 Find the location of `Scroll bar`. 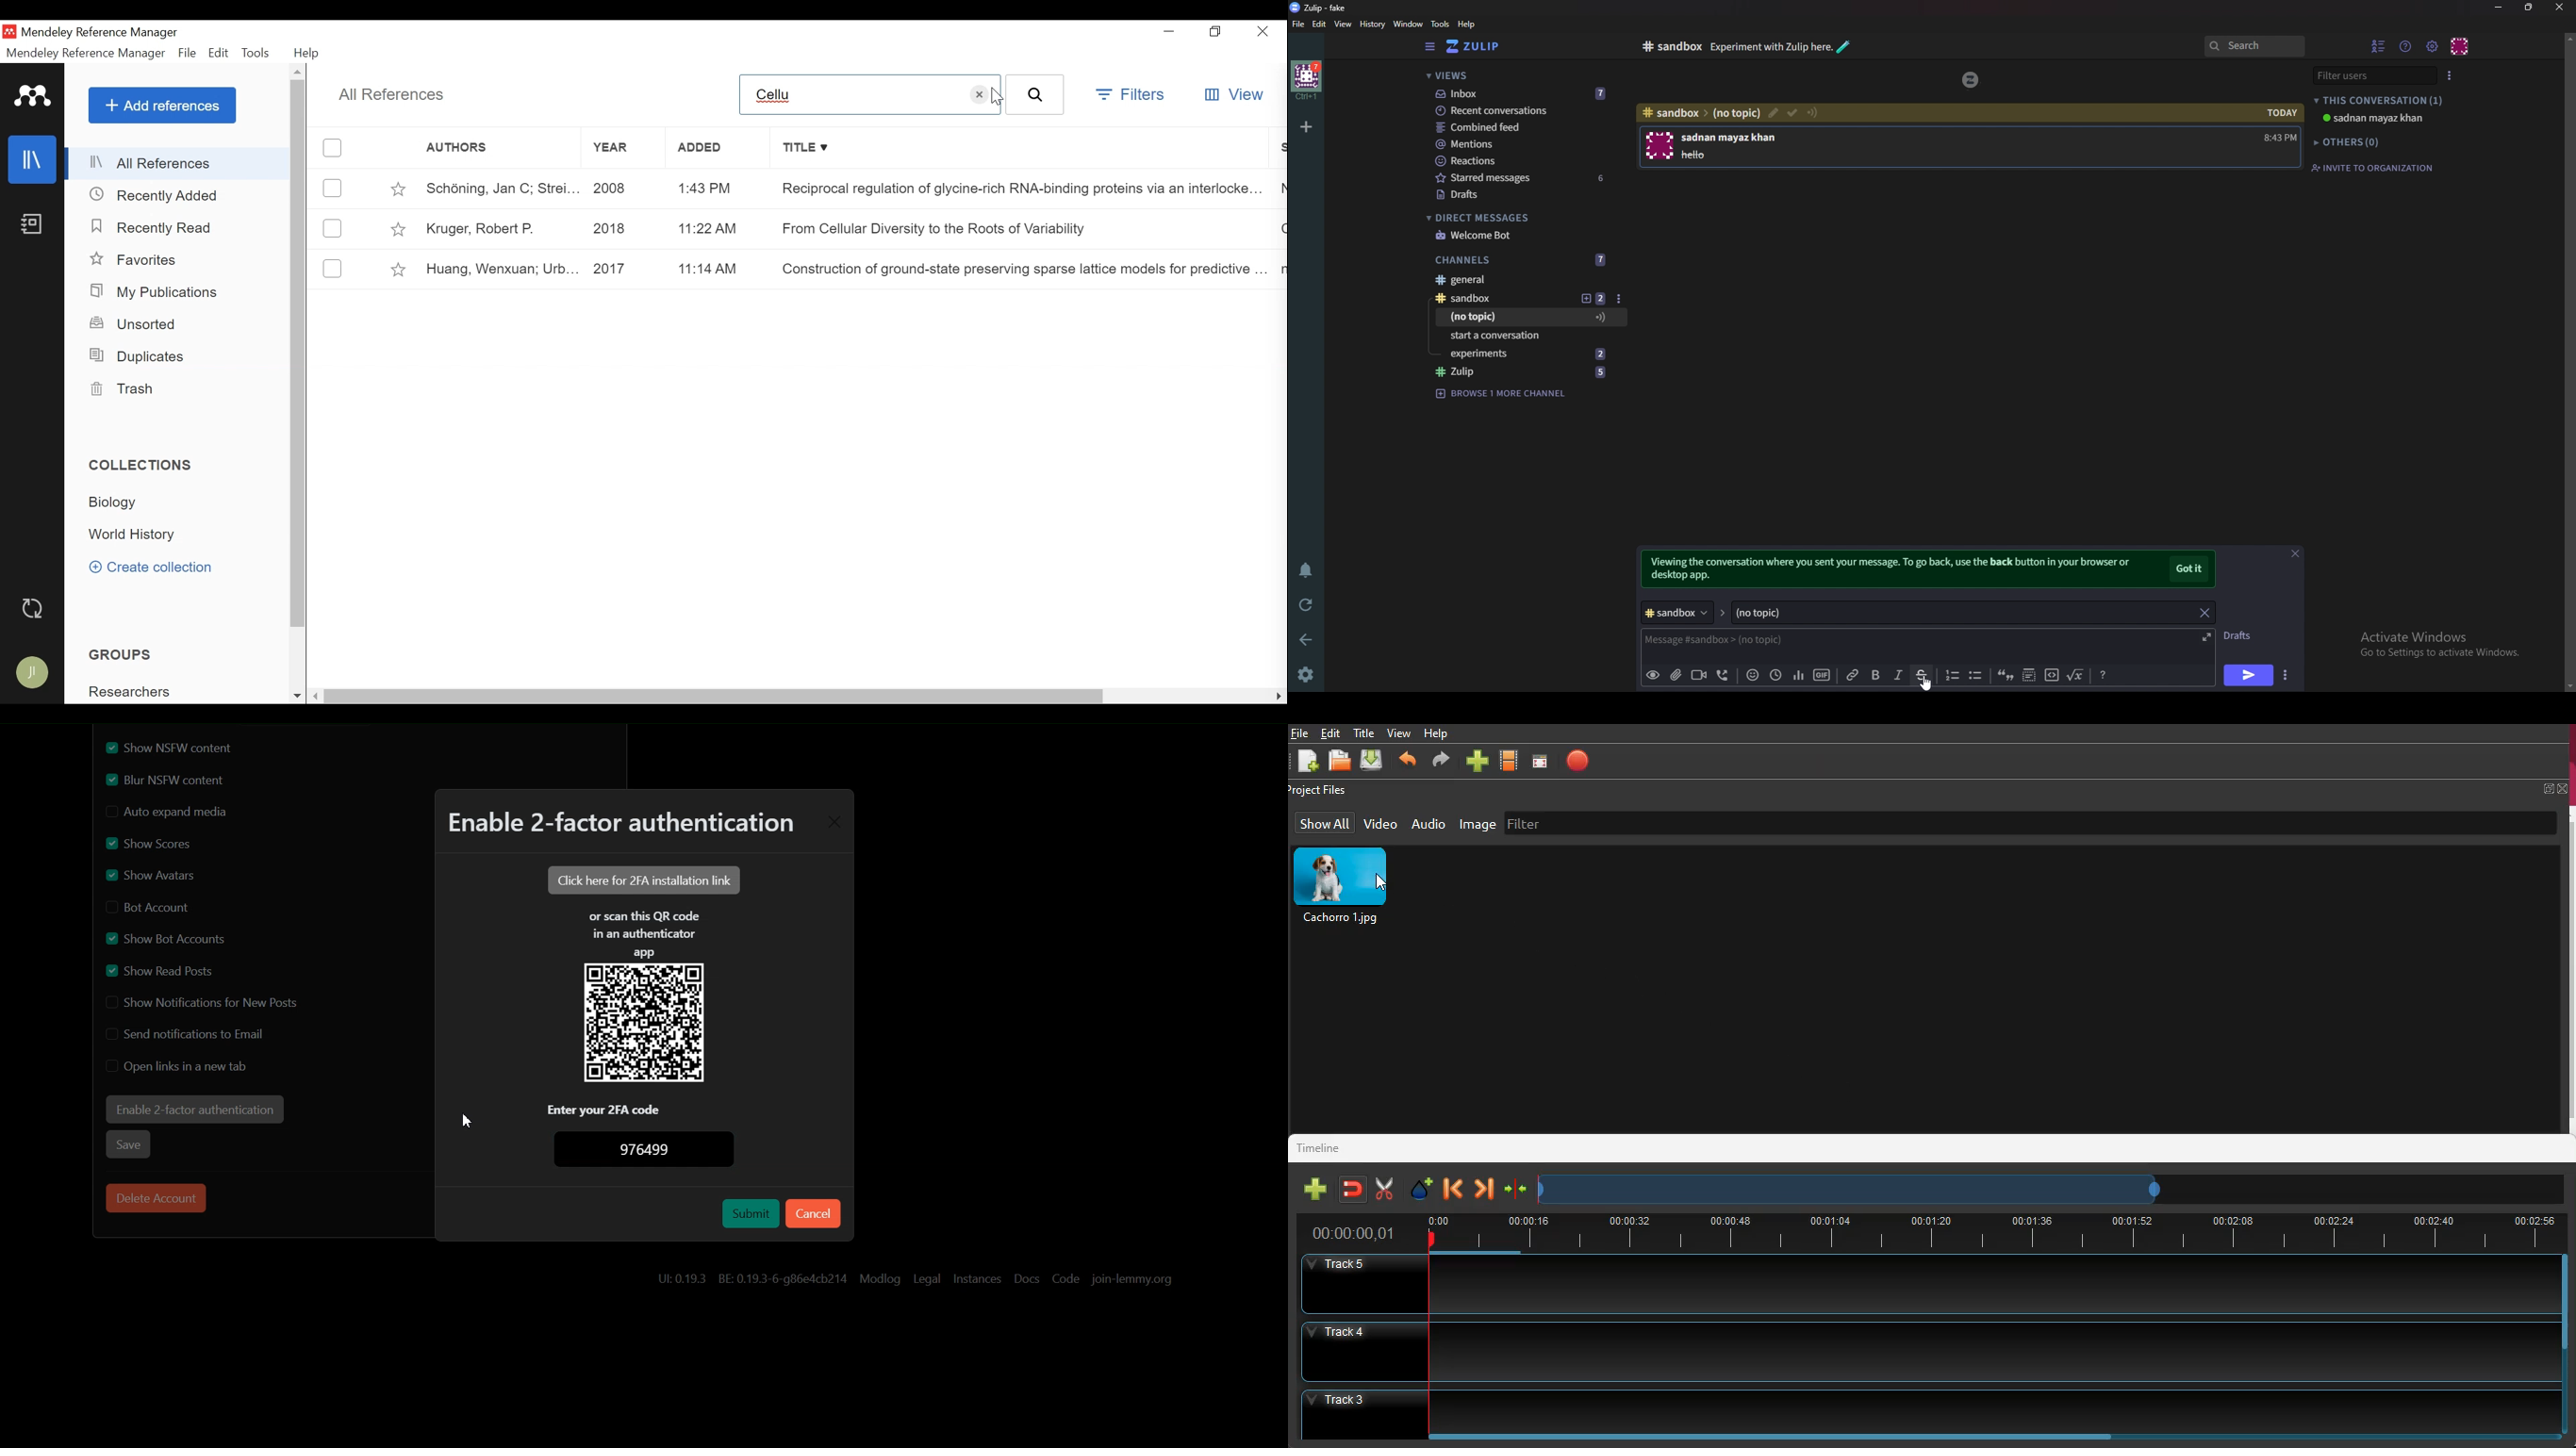

Scroll bar is located at coordinates (1277, 1015).